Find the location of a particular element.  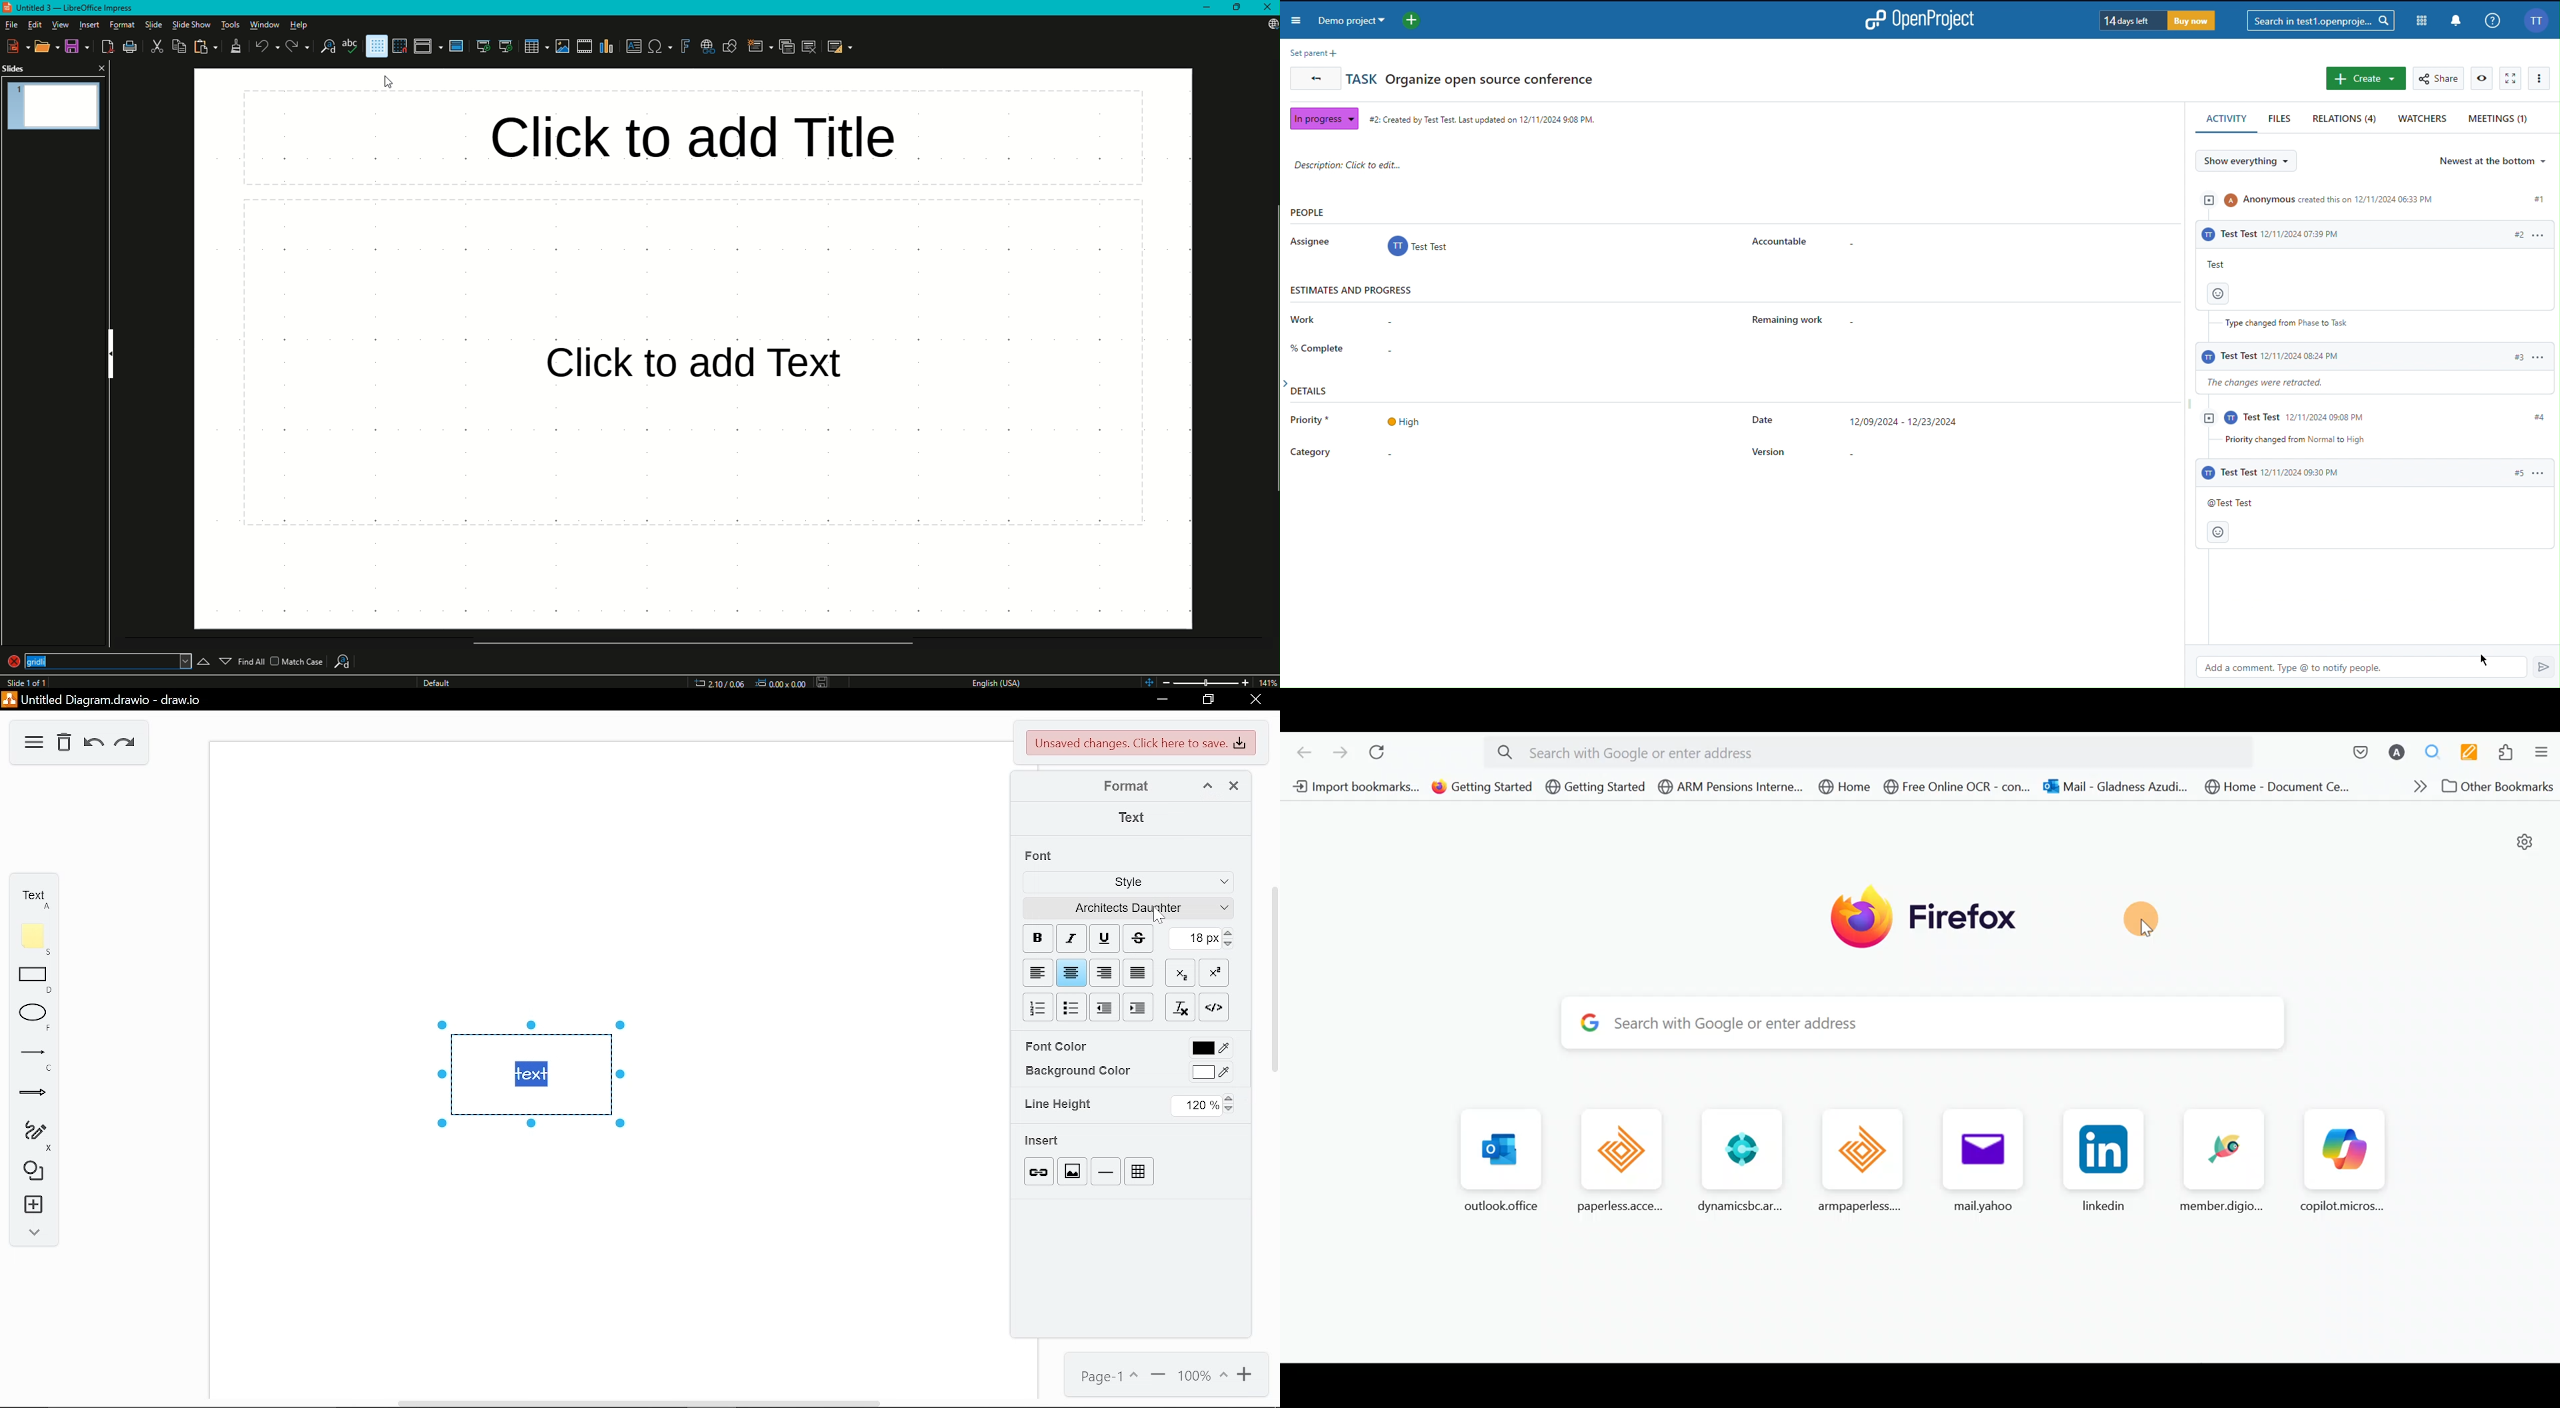

Click to add title is located at coordinates (695, 134).